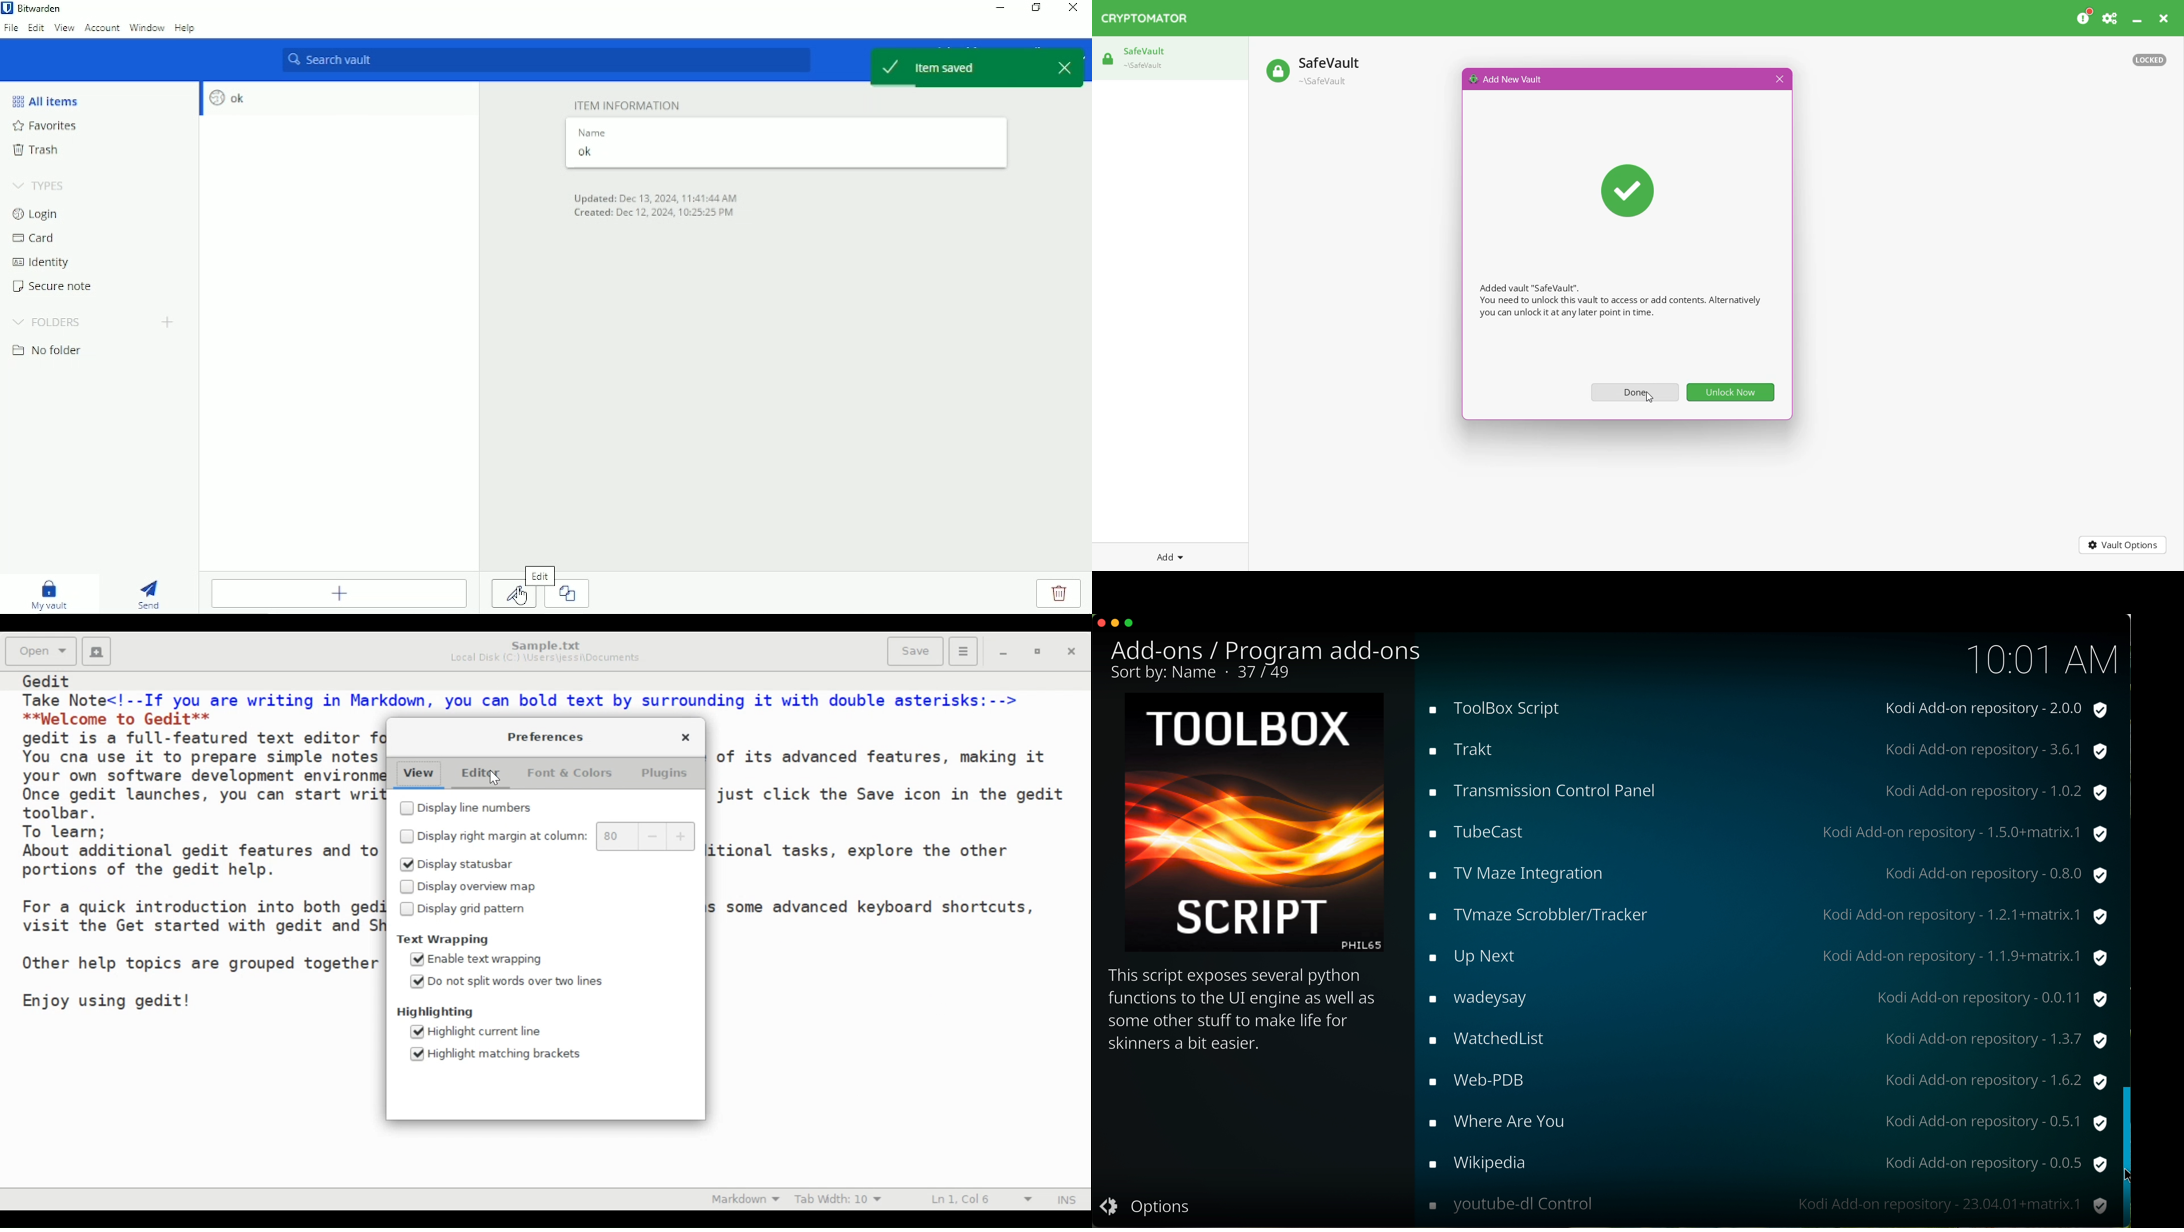 Image resolution: width=2184 pixels, height=1232 pixels. Describe the element at coordinates (189, 29) in the screenshot. I see `Help` at that location.